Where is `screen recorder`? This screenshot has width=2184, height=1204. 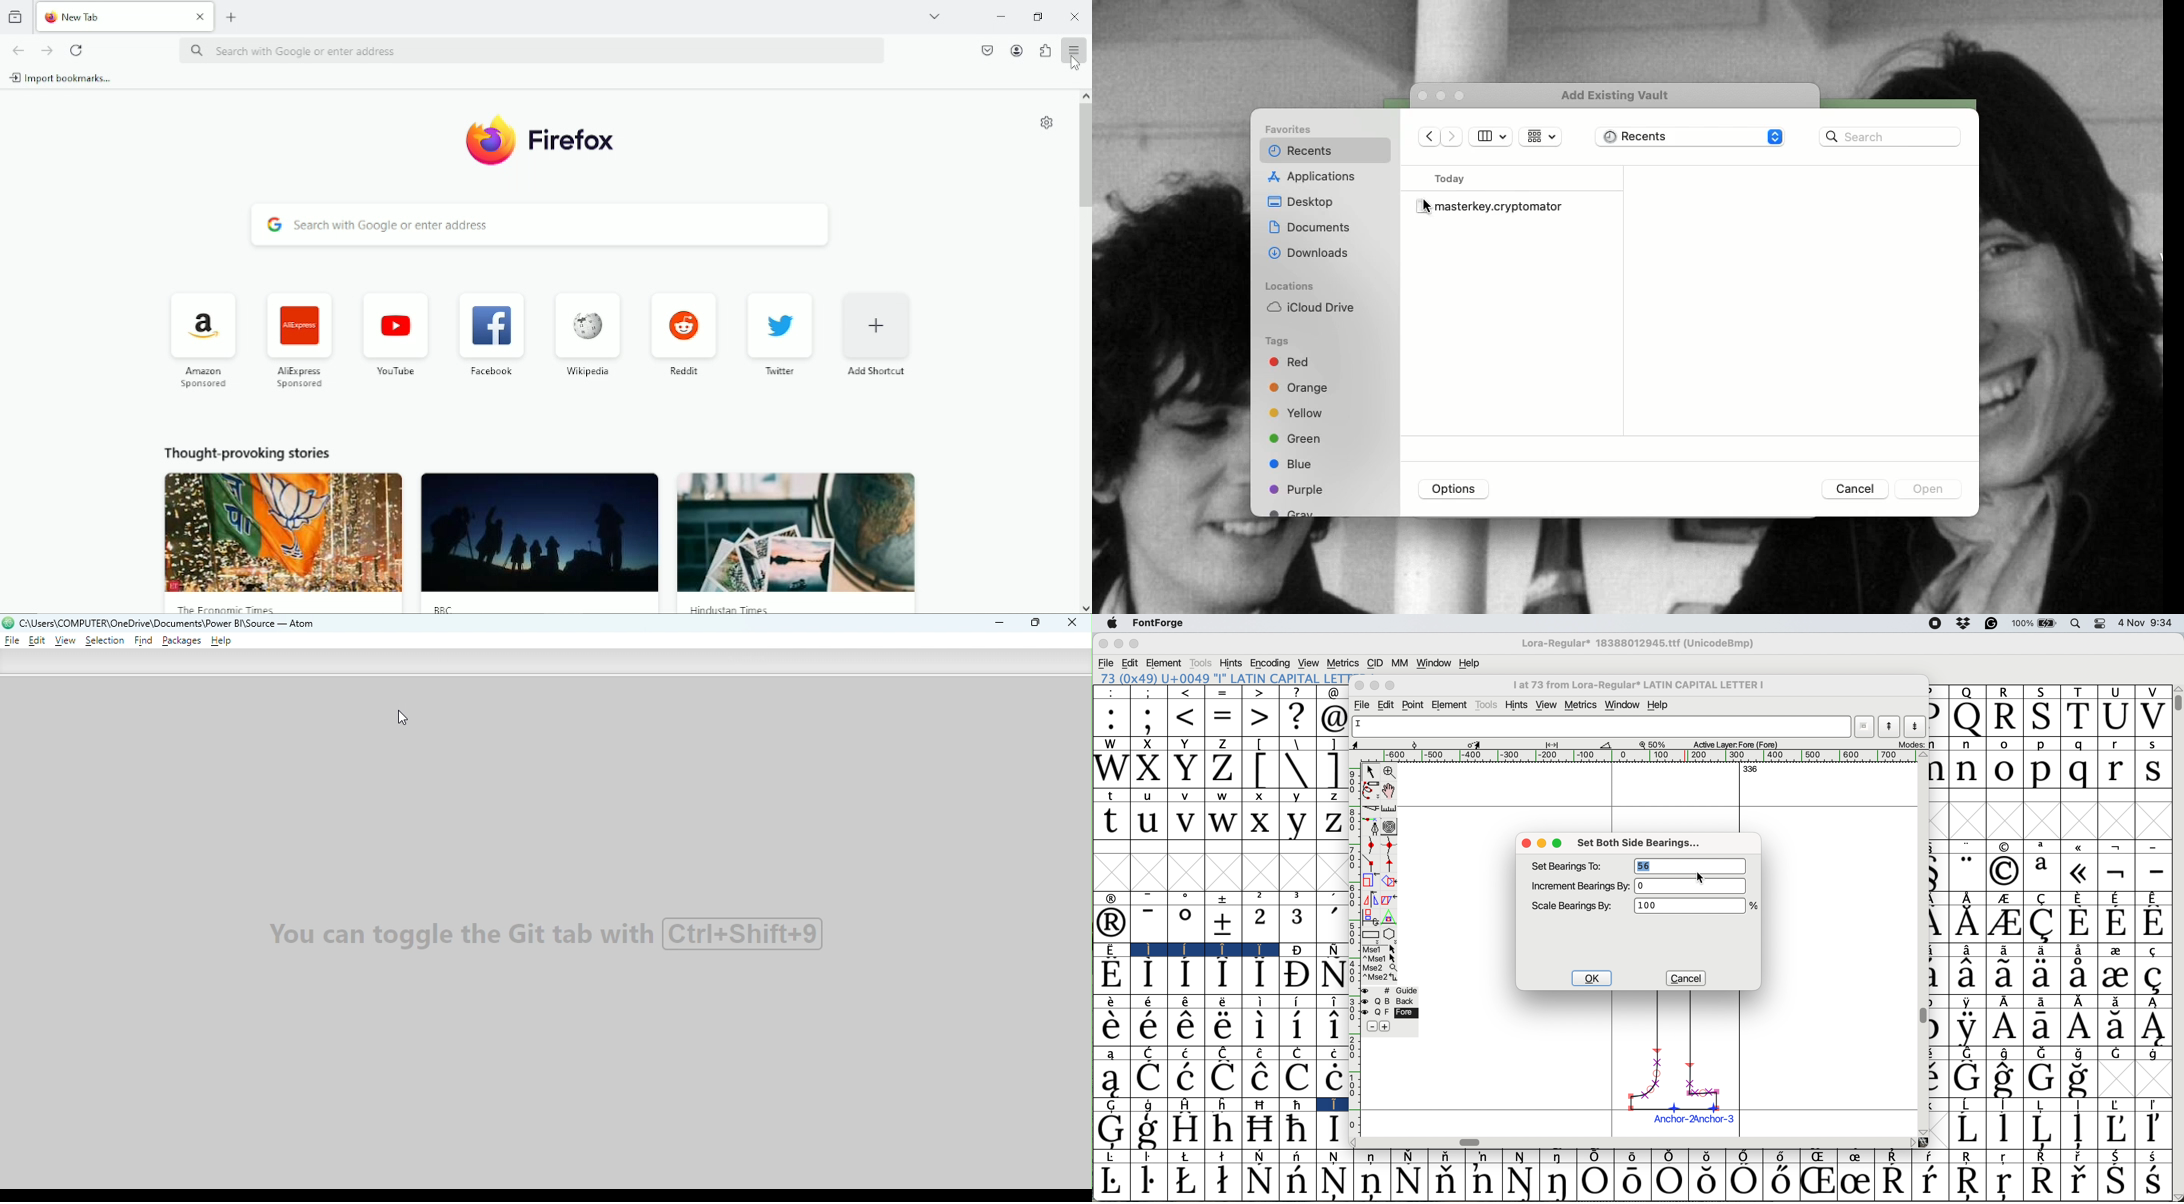
screen recorder is located at coordinates (1934, 624).